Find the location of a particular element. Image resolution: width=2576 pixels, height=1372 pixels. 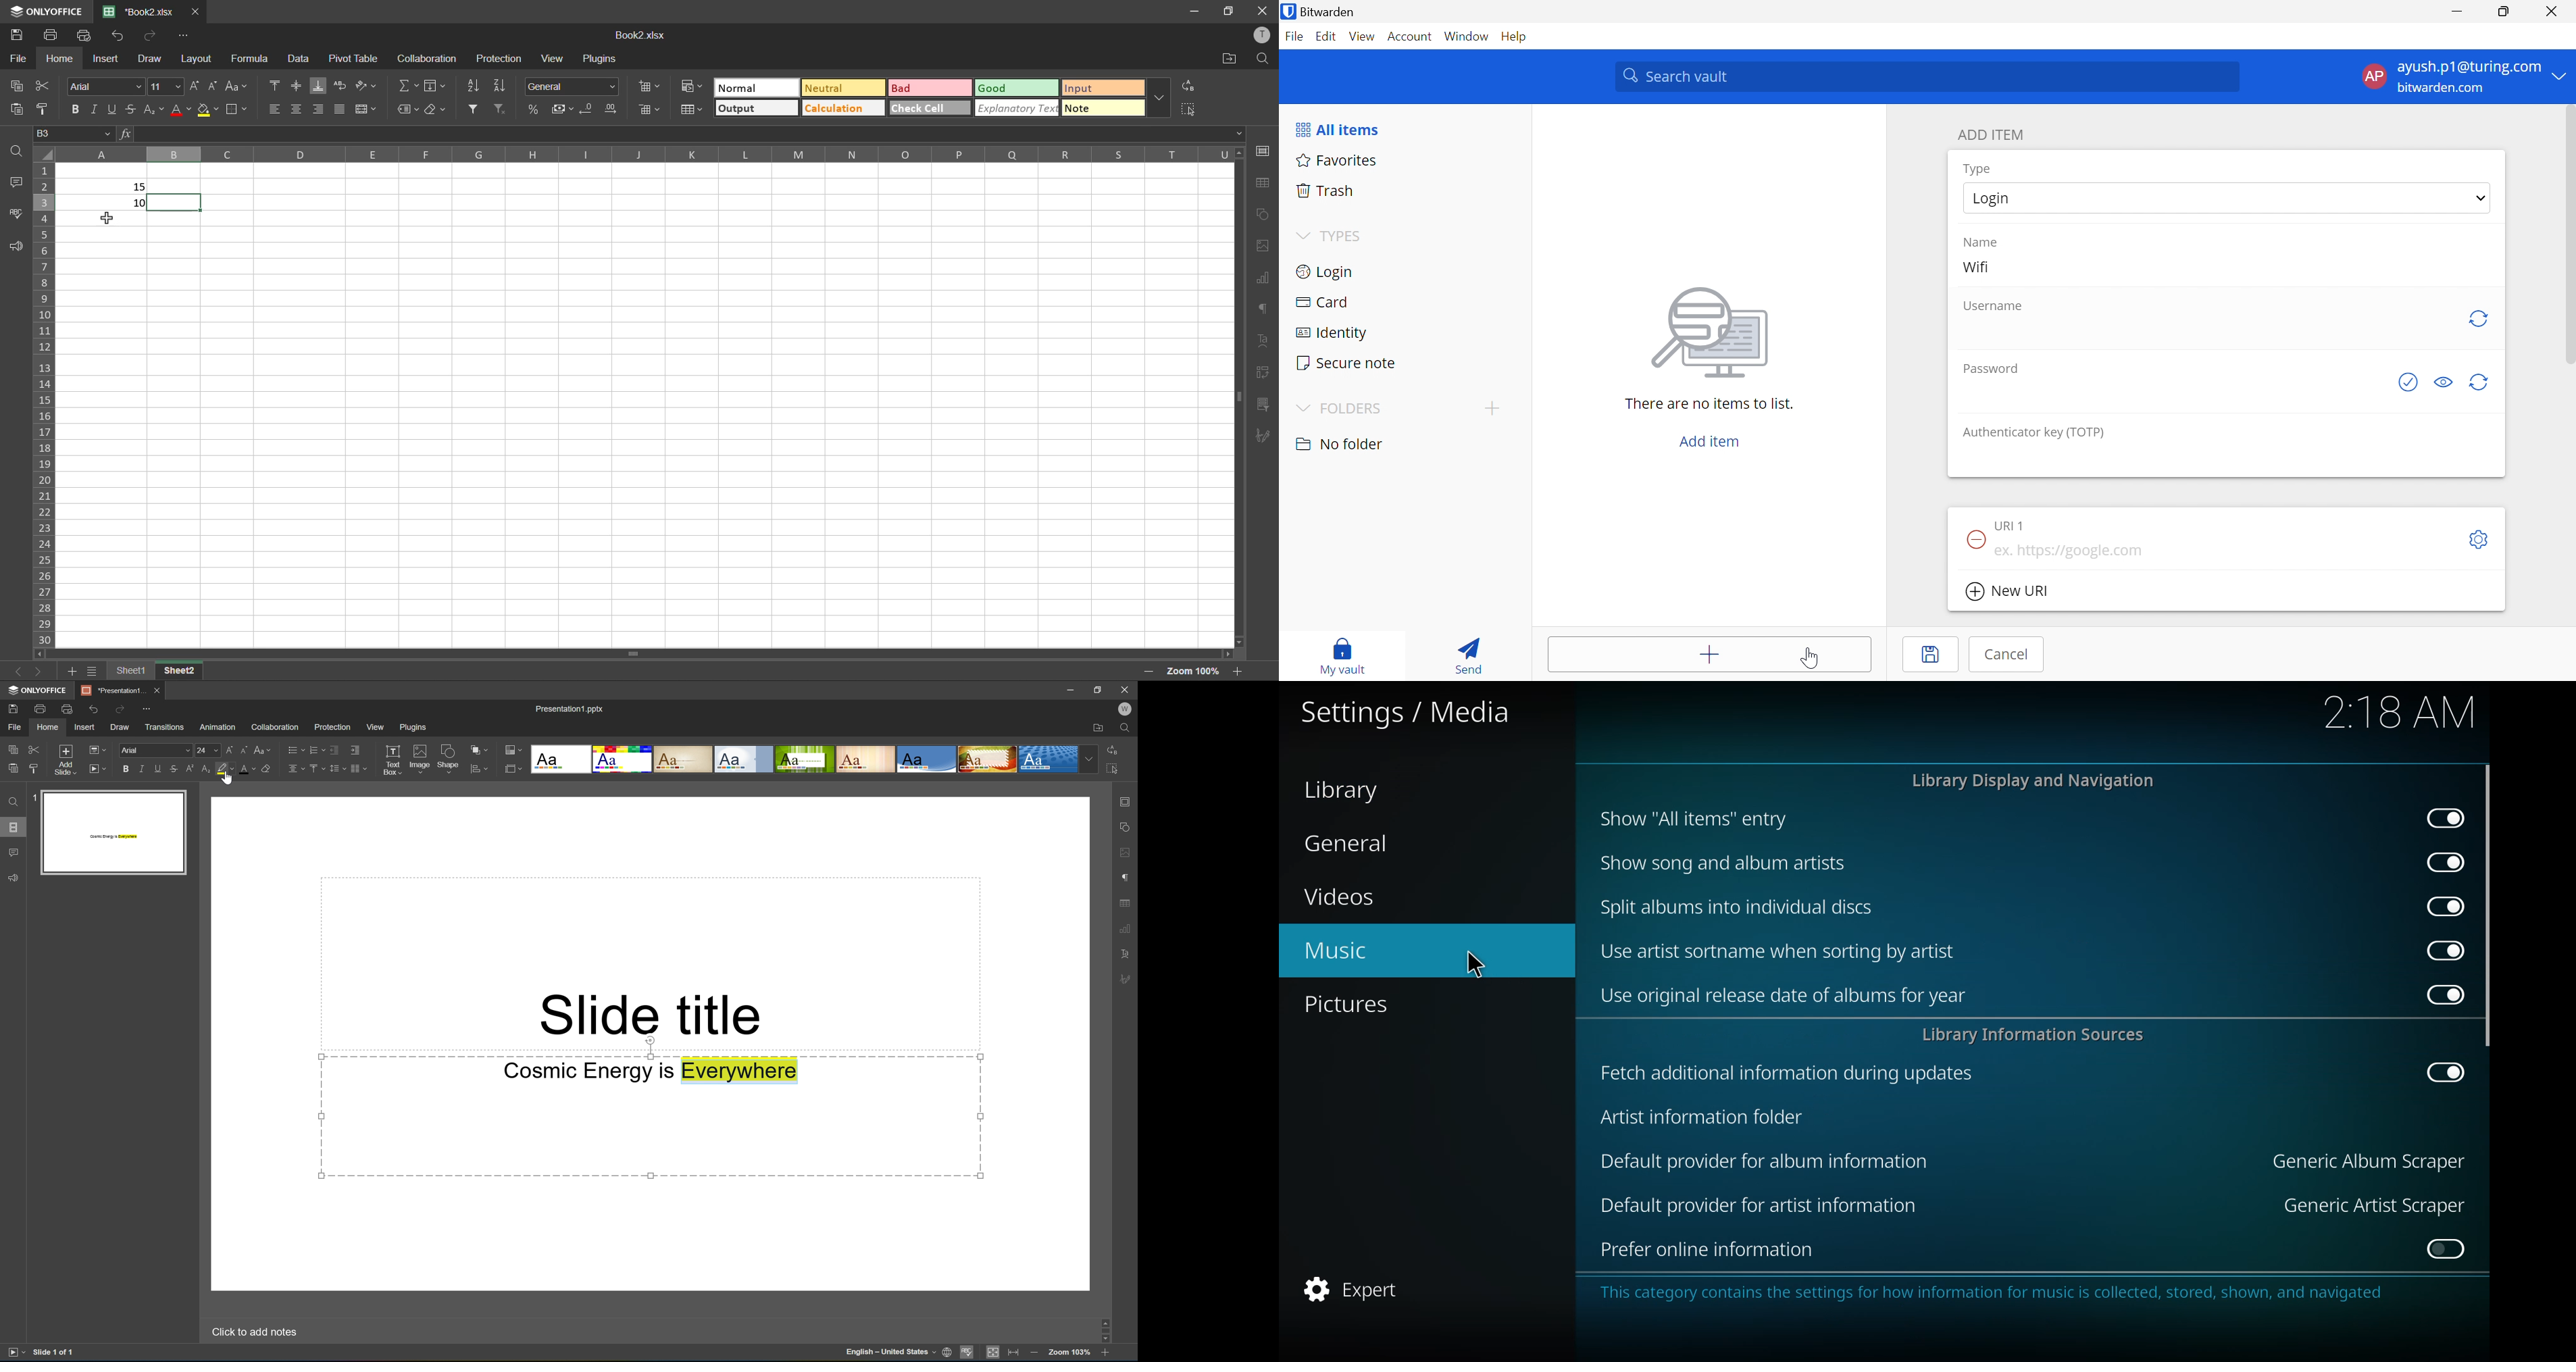

settings media is located at coordinates (1410, 713).